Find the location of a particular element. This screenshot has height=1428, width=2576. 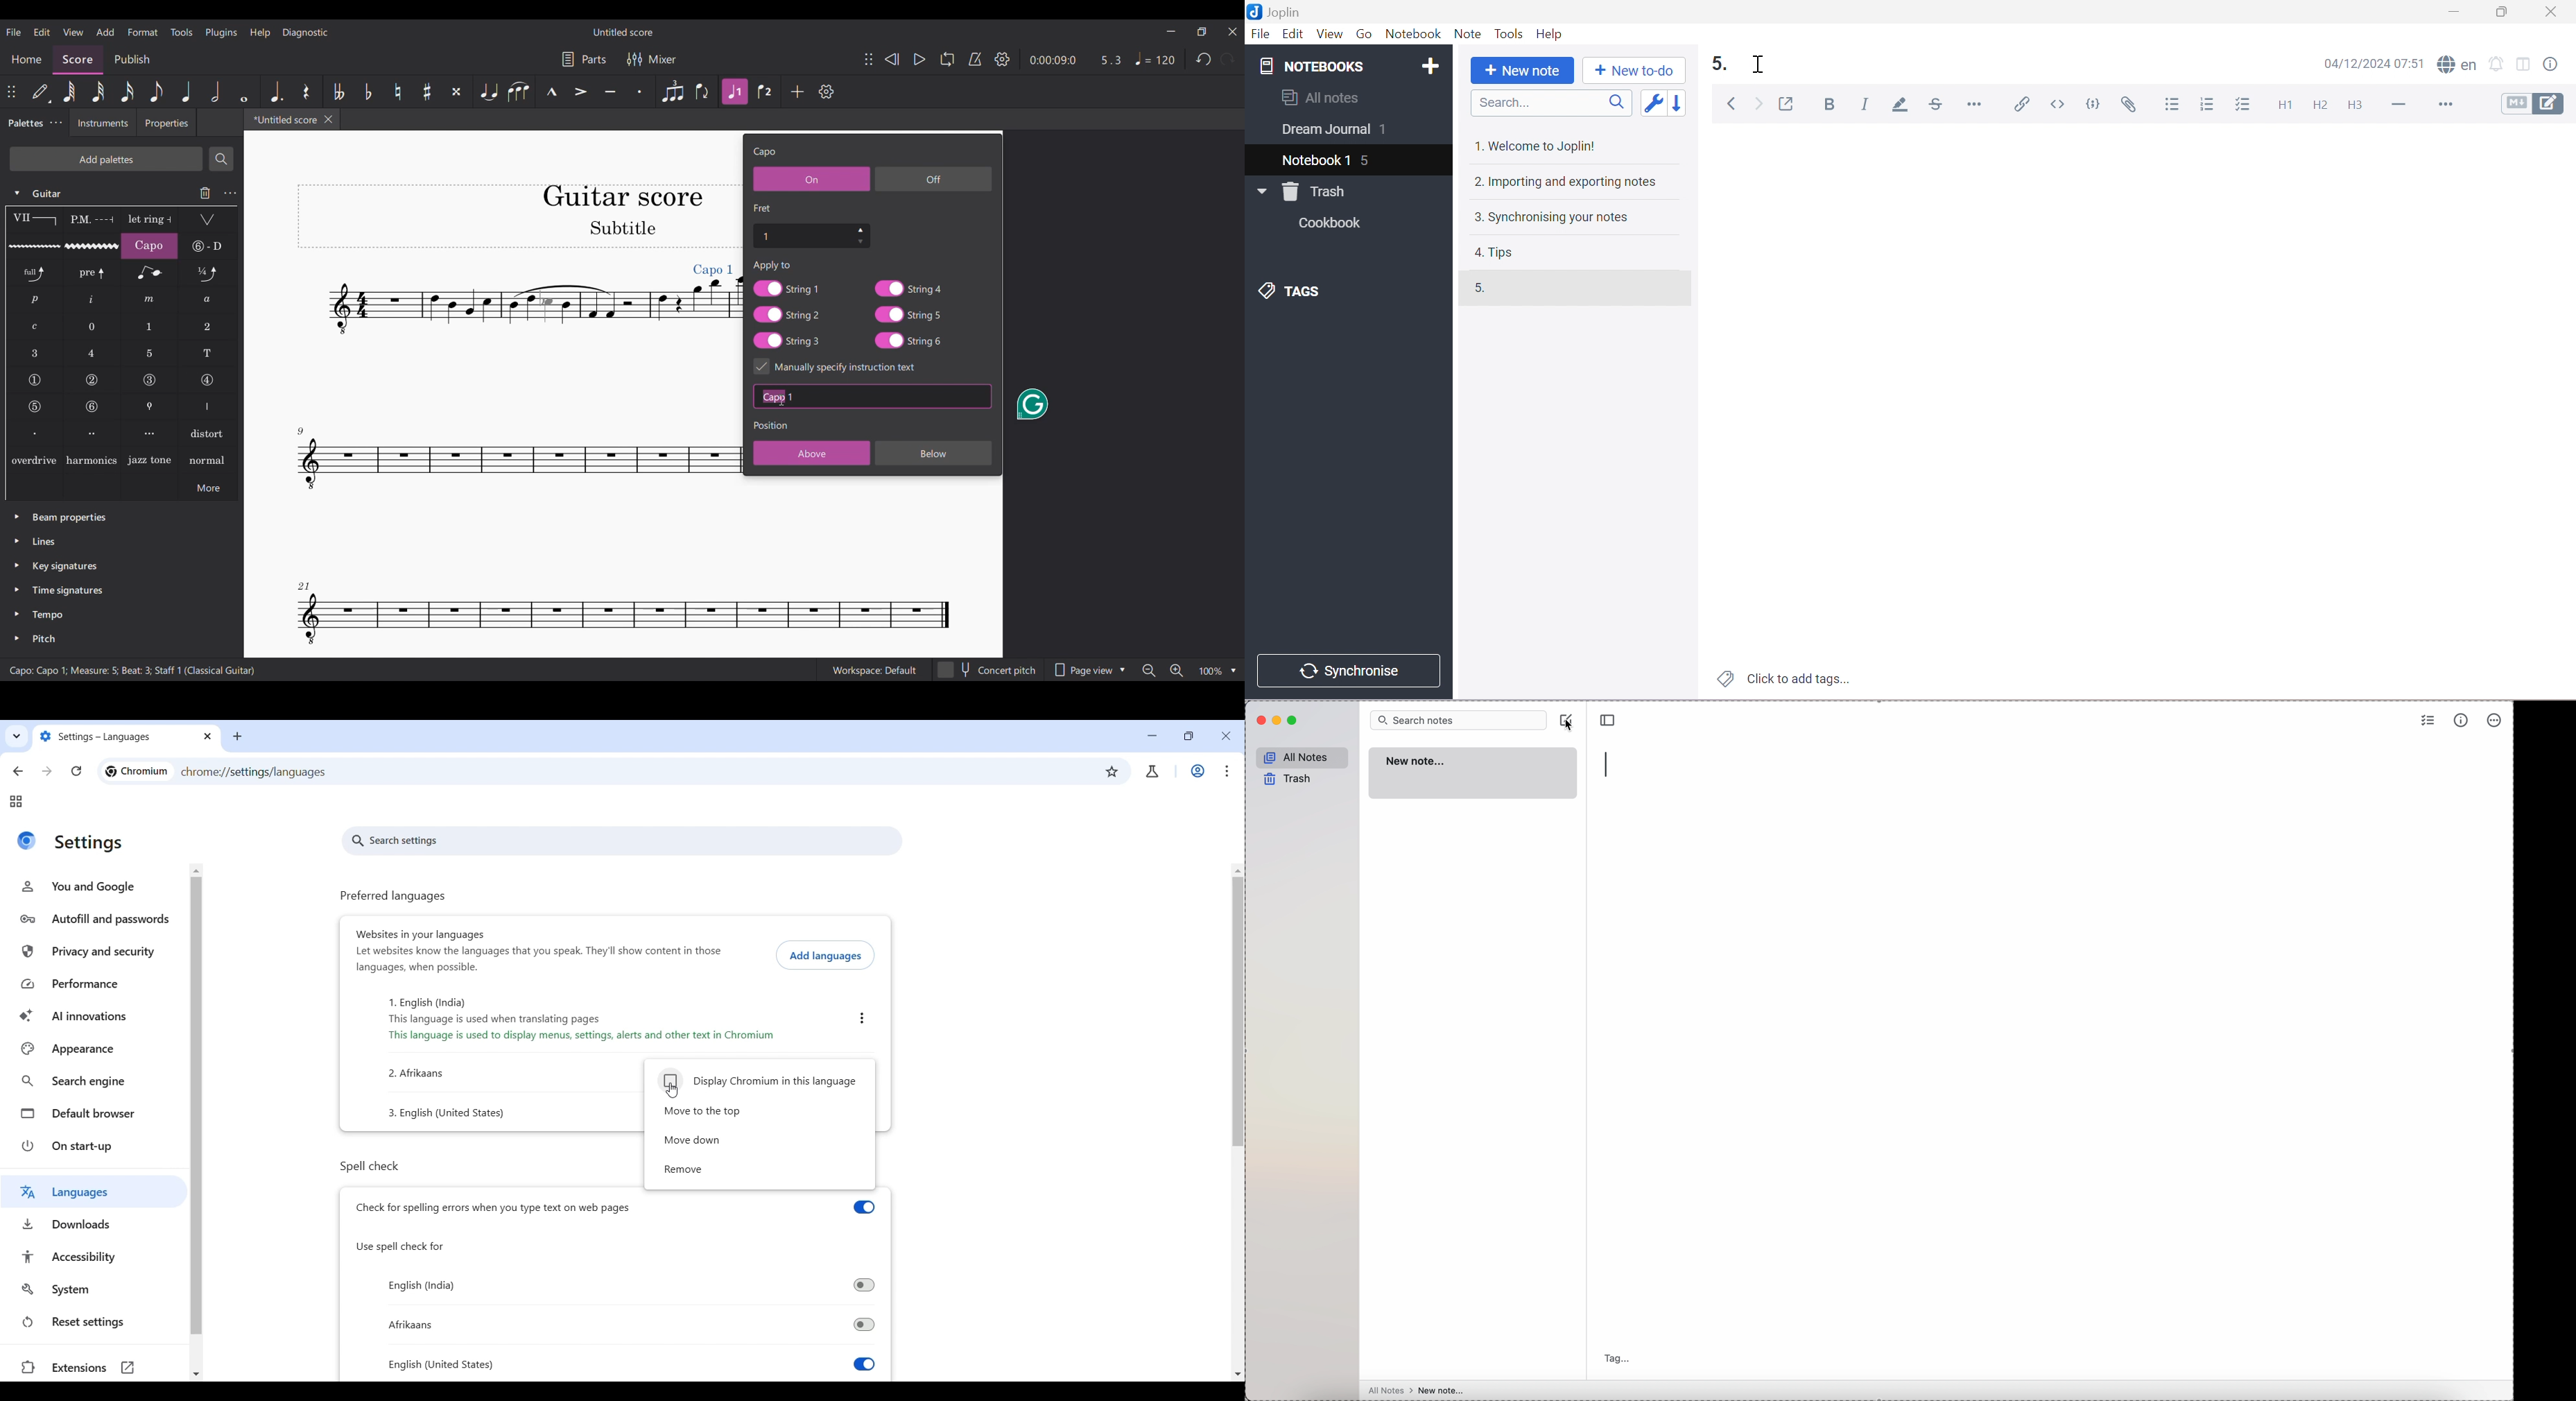

String number 3 is located at coordinates (150, 380).